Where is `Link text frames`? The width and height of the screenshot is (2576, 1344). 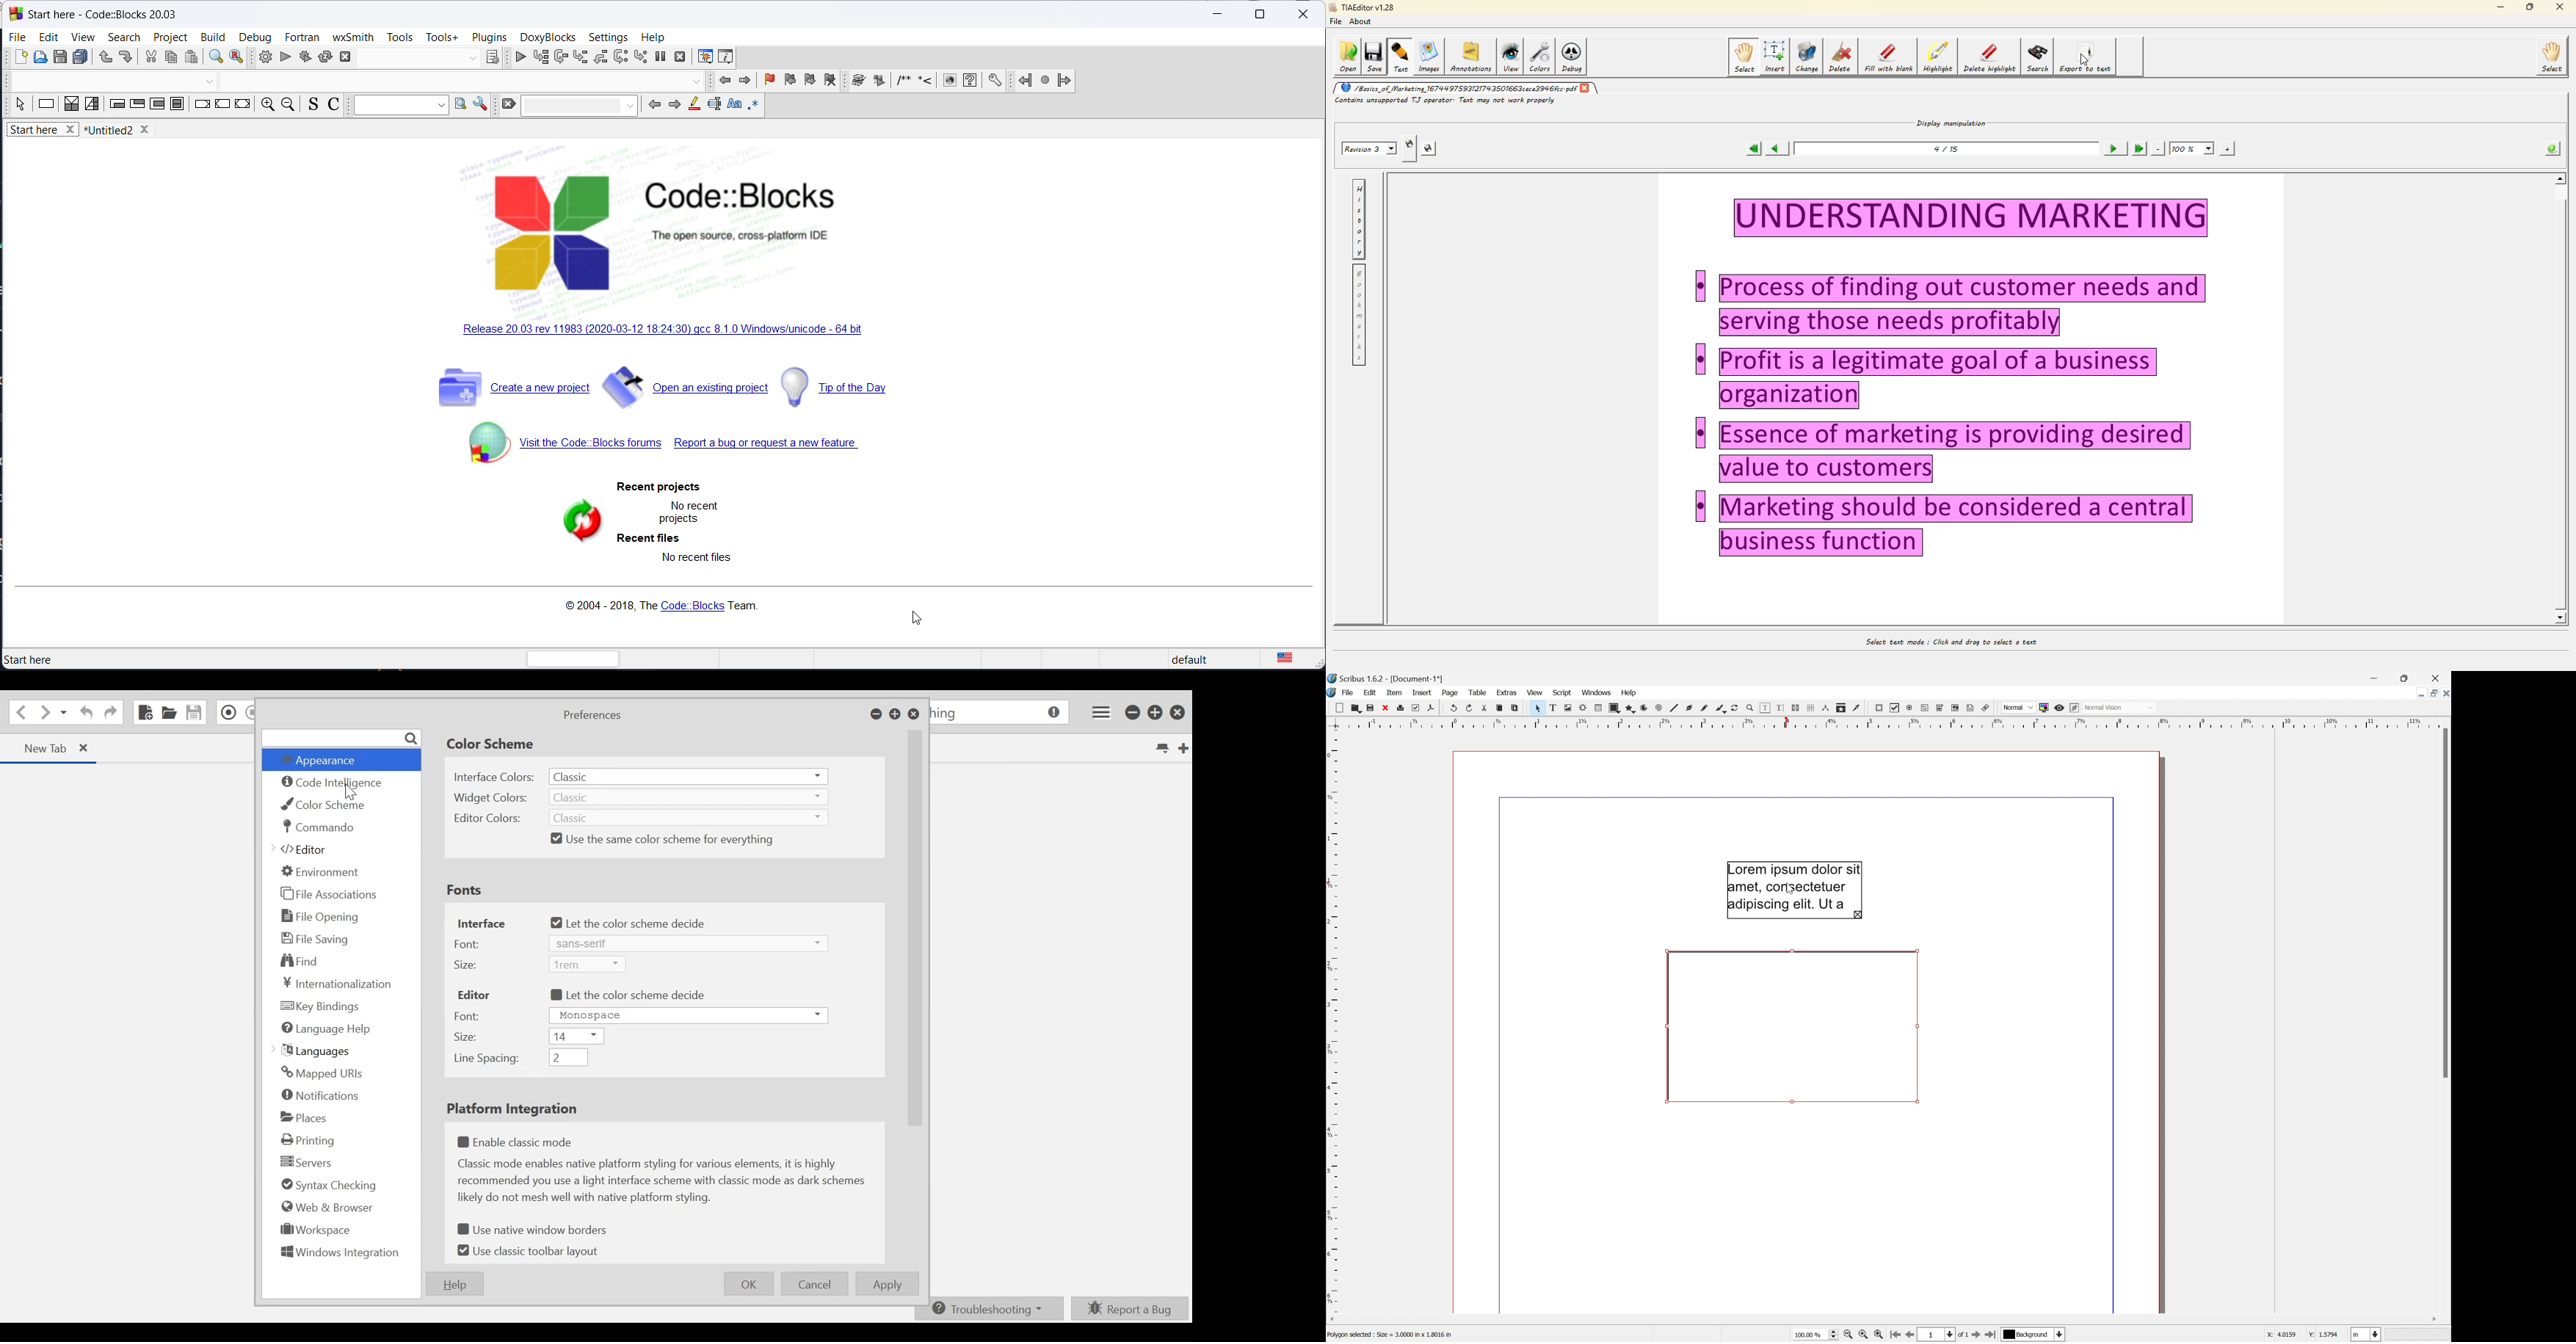 Link text frames is located at coordinates (1795, 707).